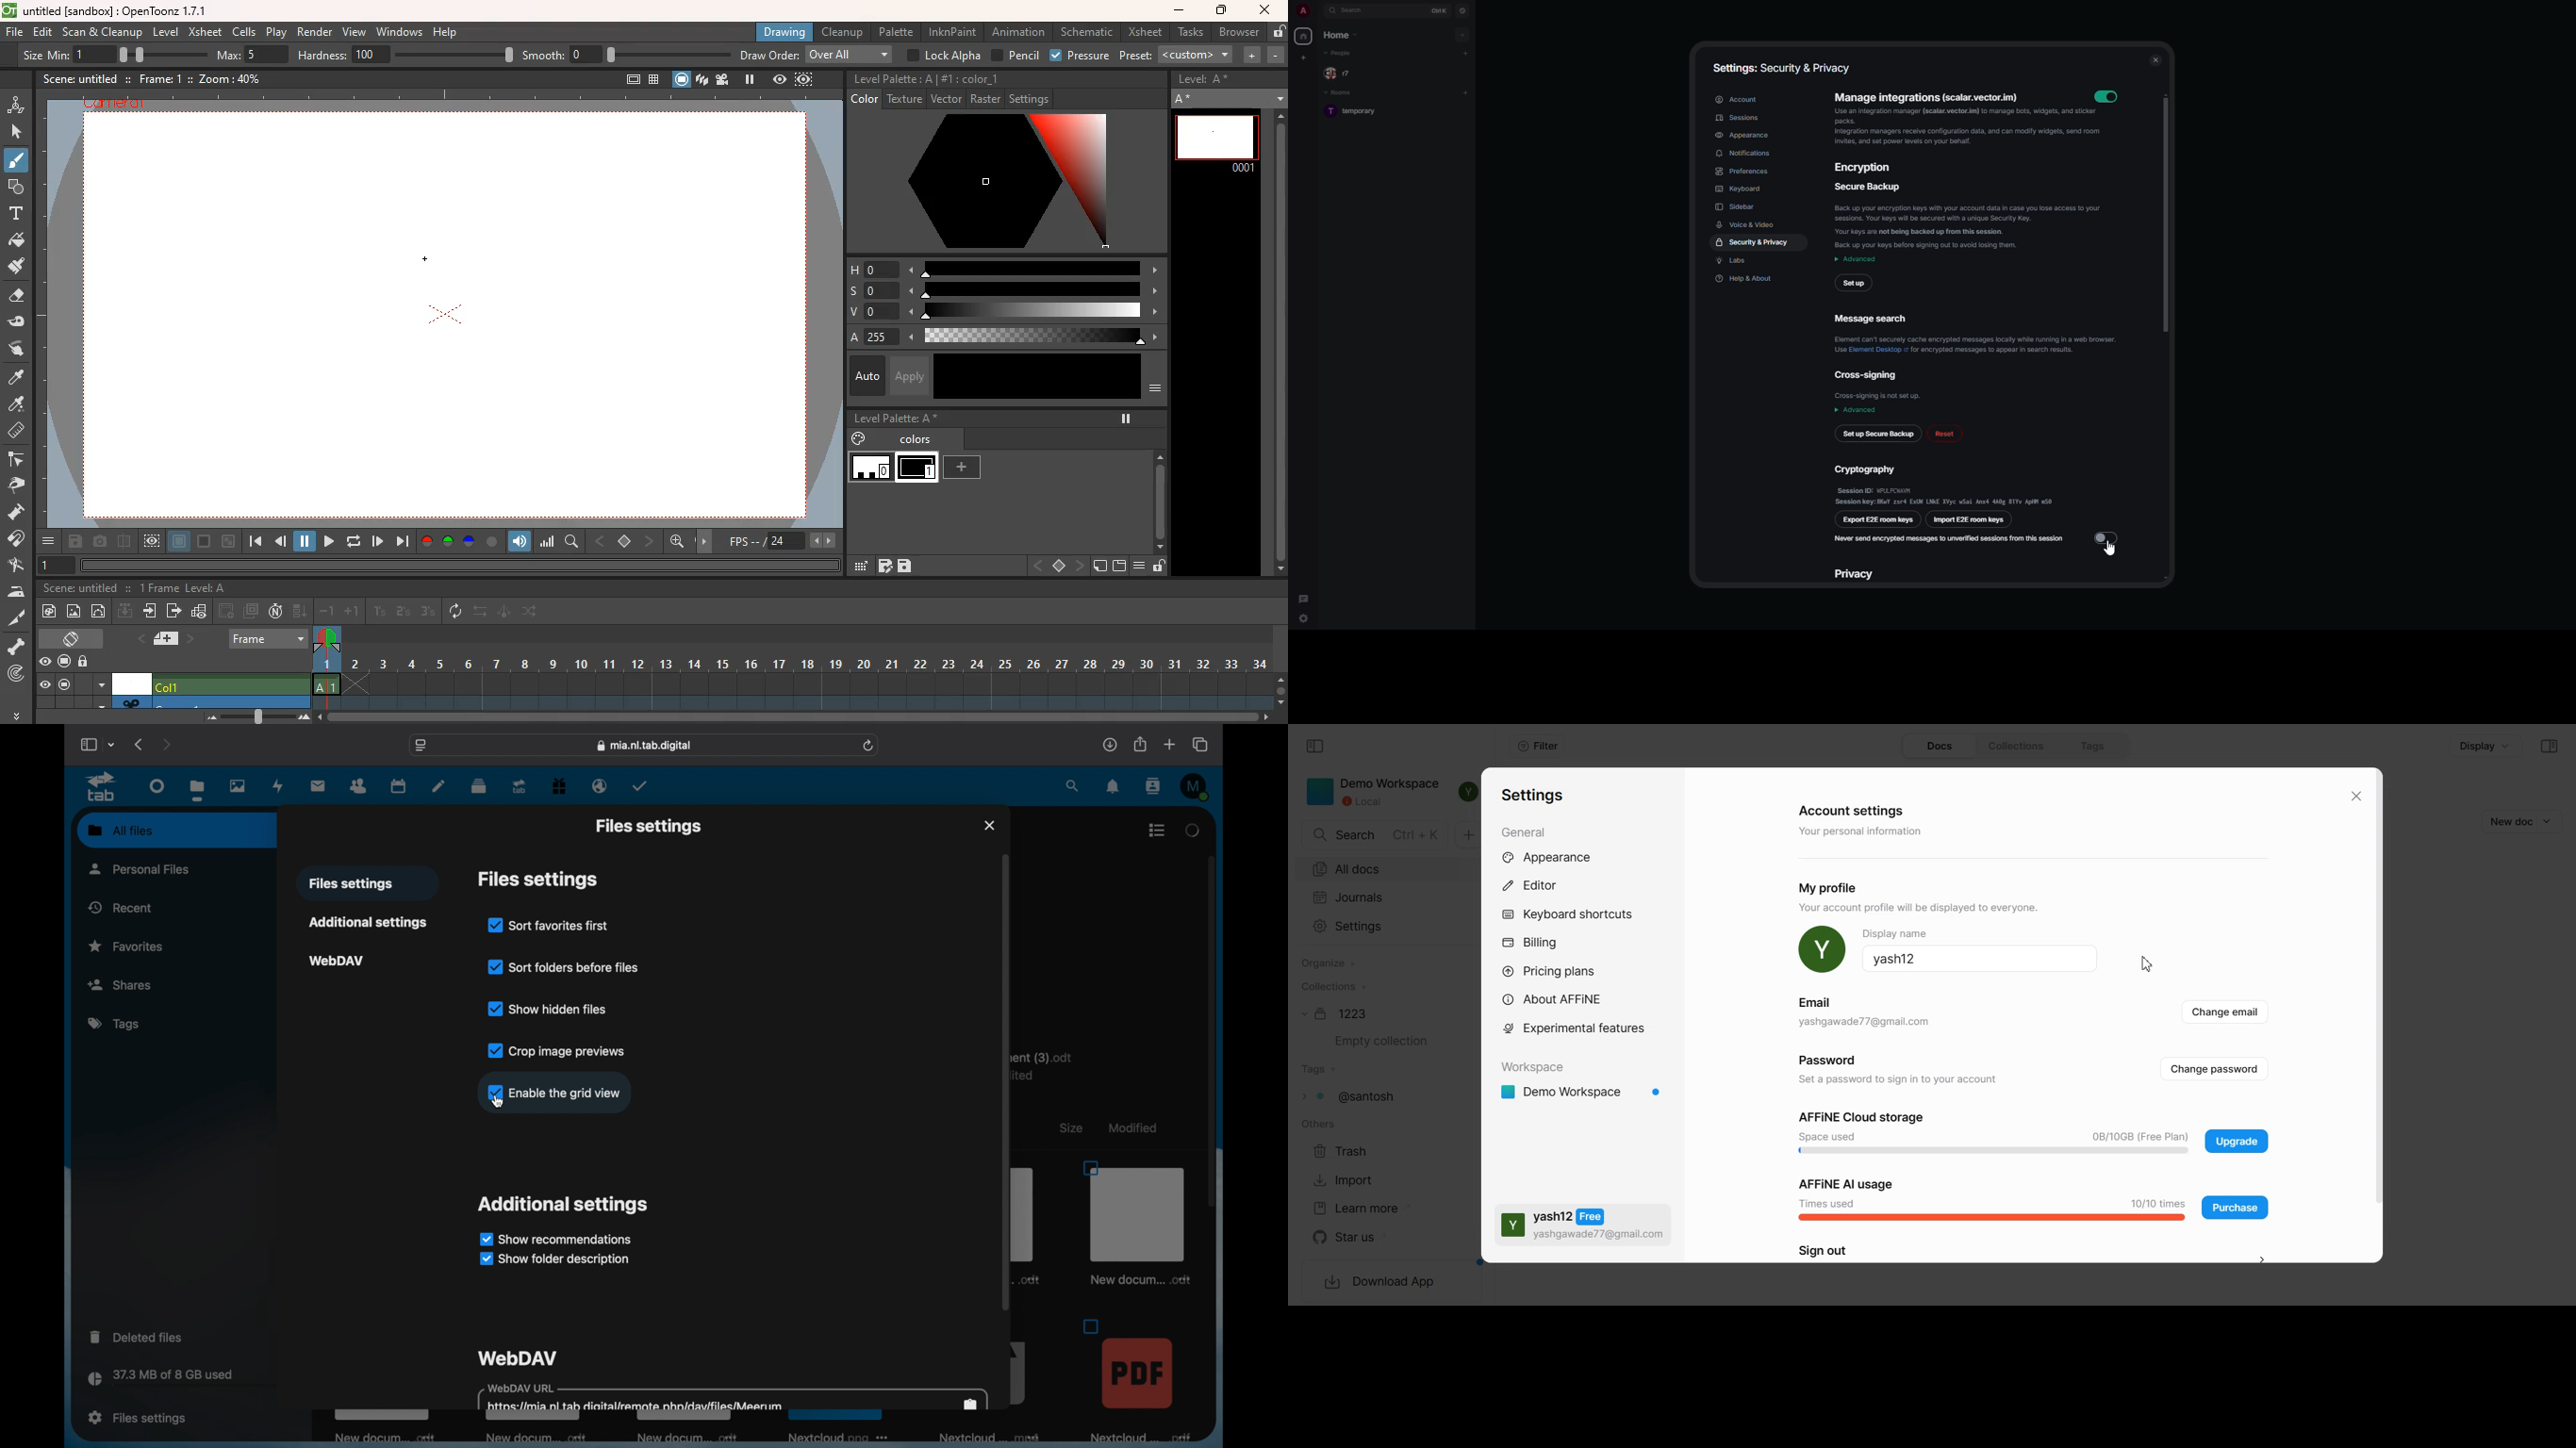  Describe the element at coordinates (479, 785) in the screenshot. I see `deck` at that location.